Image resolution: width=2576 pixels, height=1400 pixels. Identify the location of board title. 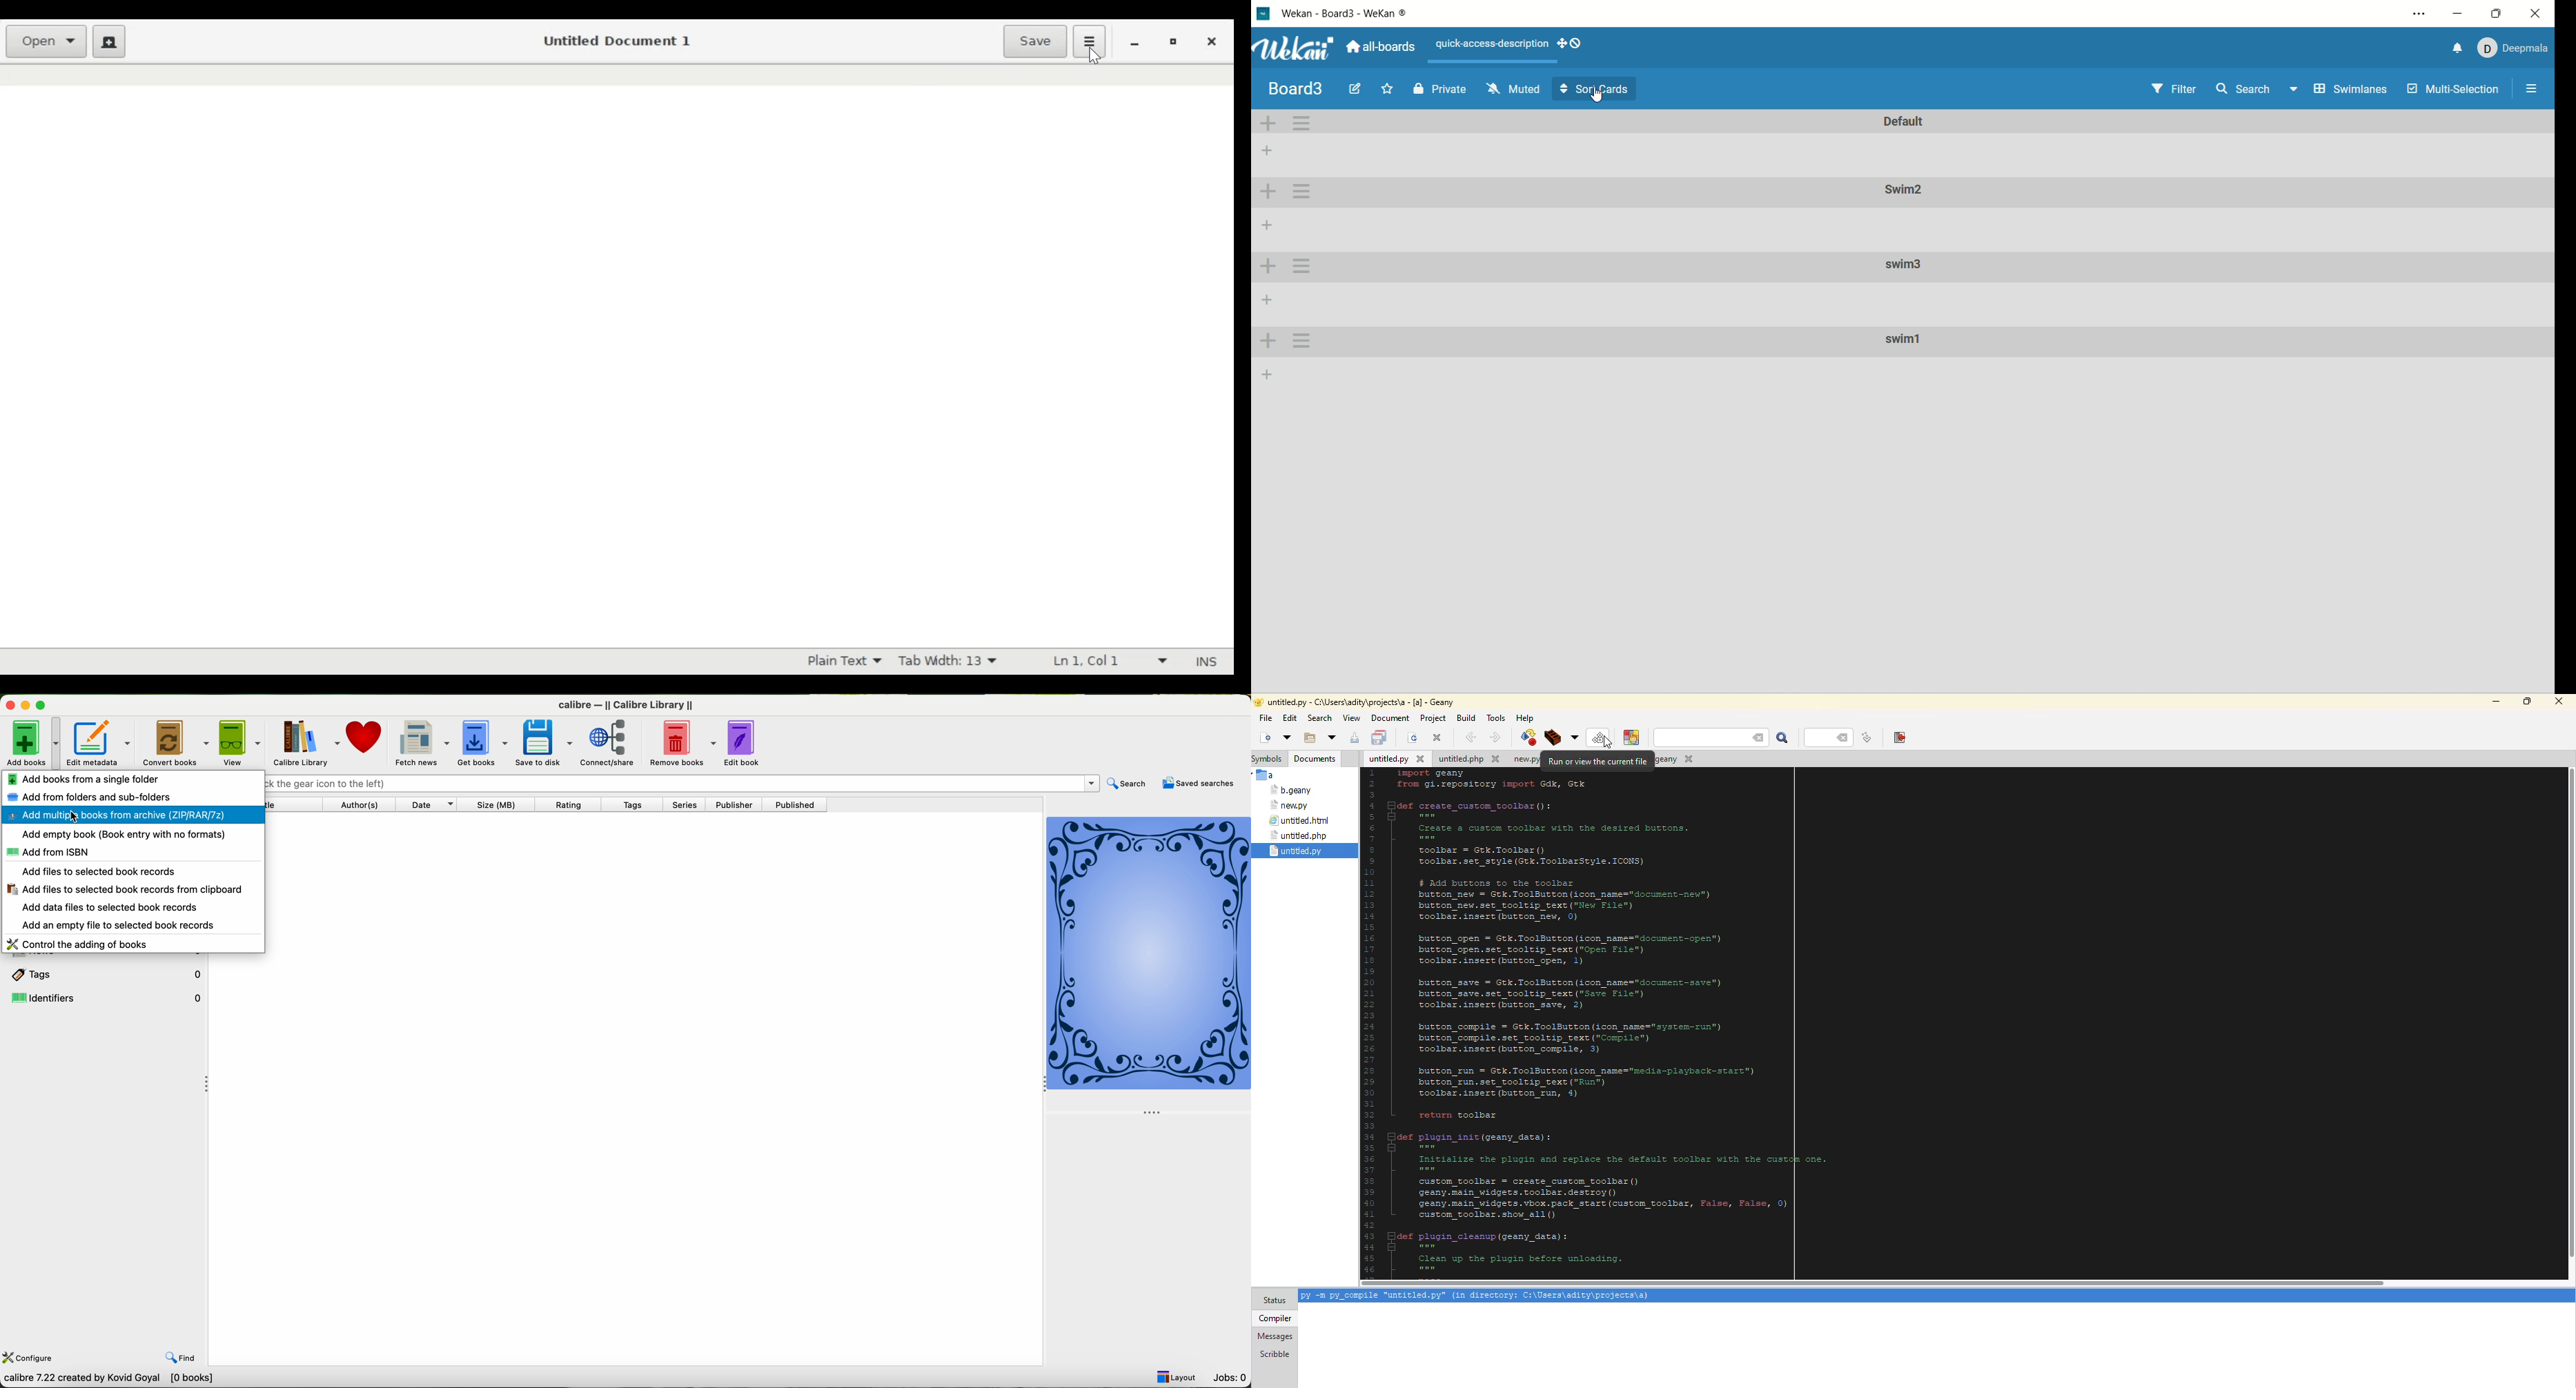
(1299, 89).